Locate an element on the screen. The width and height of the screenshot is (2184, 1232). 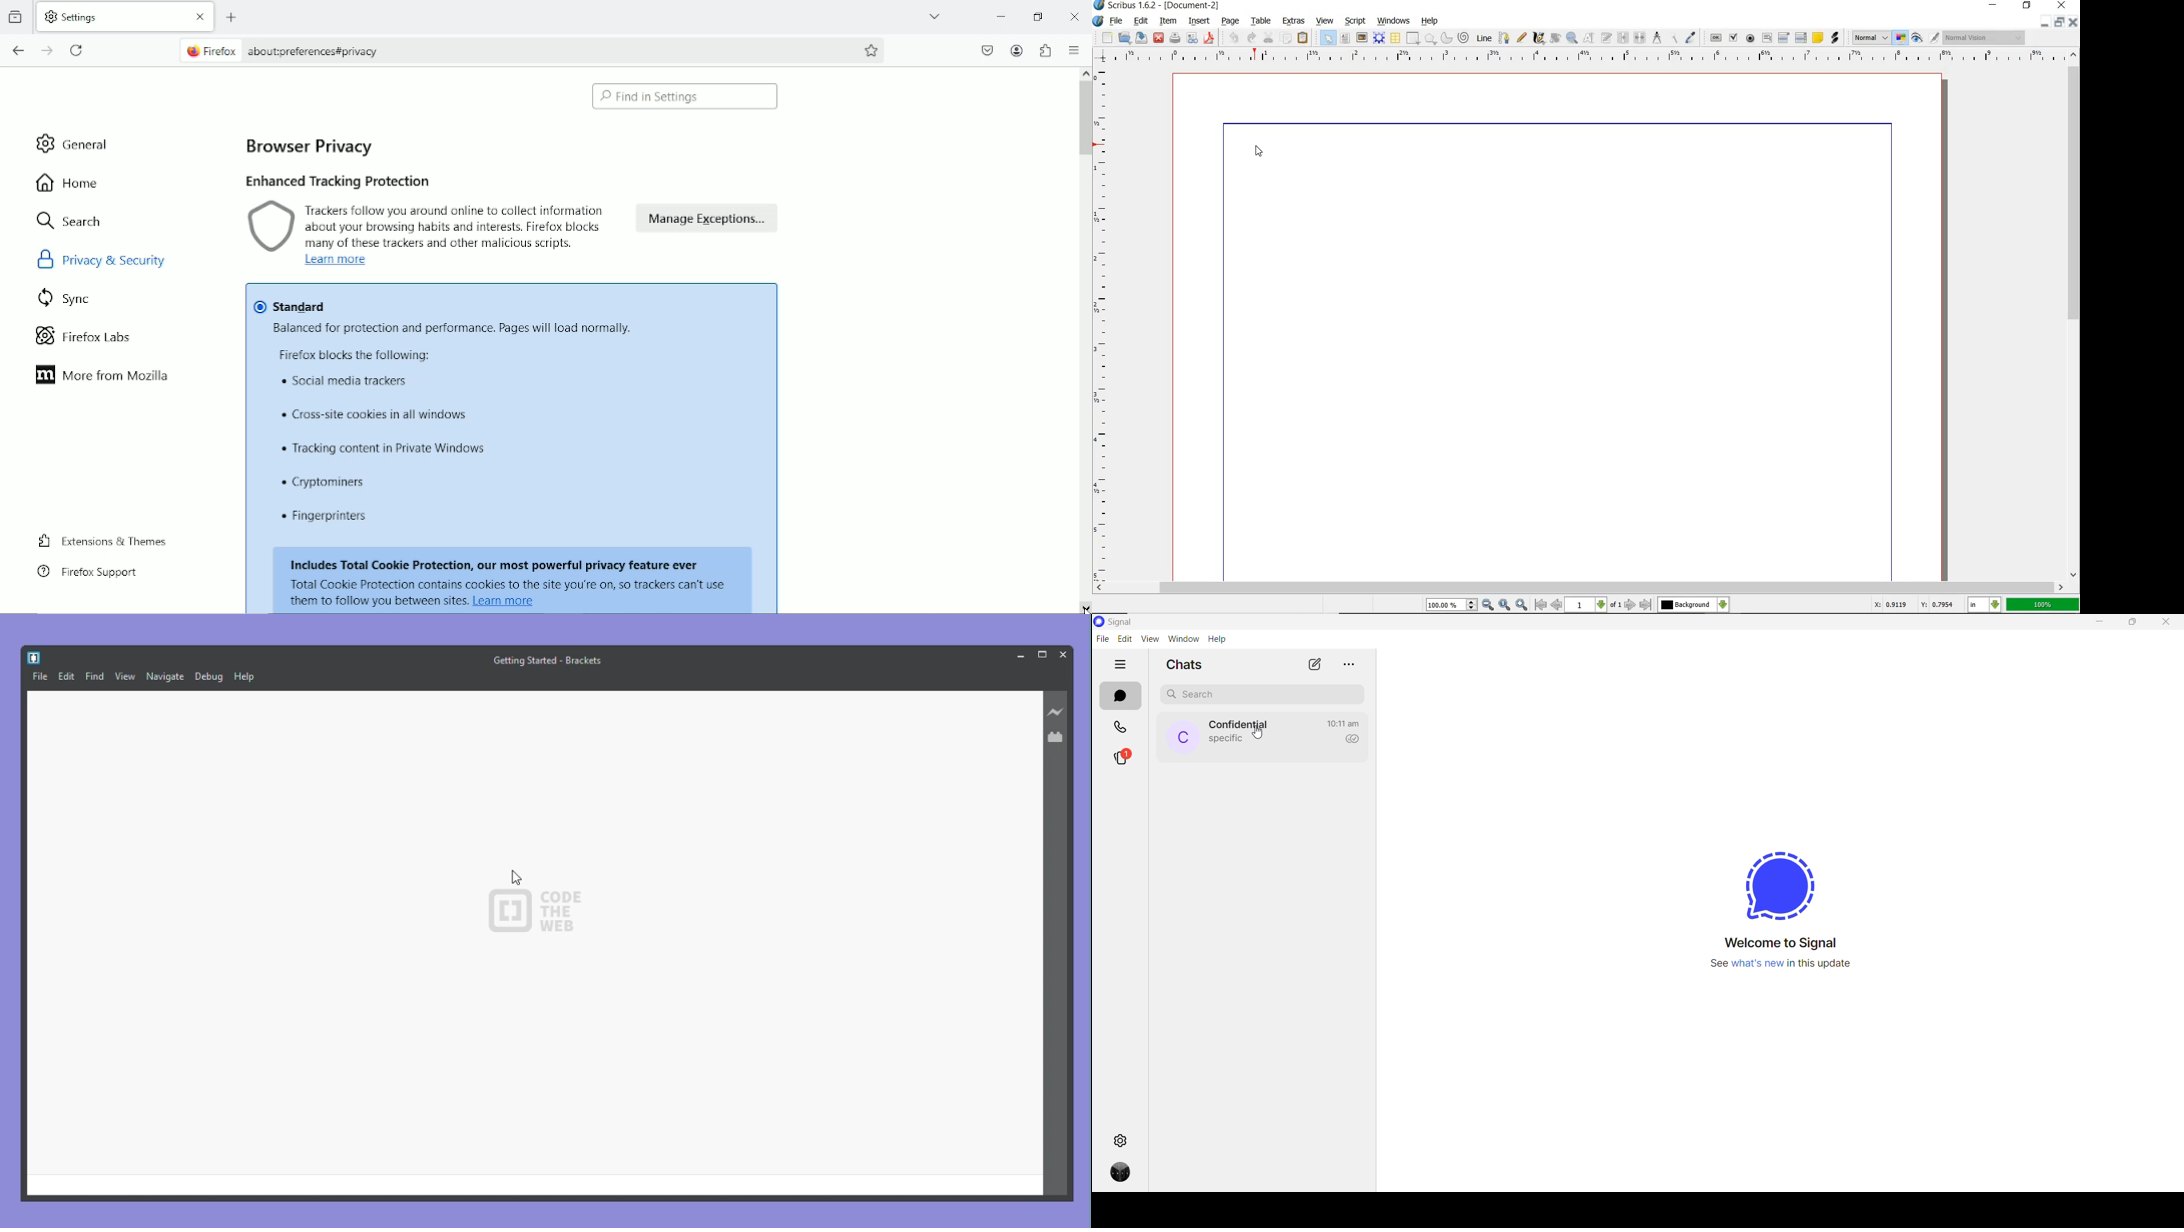
edit contents of frame is located at coordinates (1587, 39).